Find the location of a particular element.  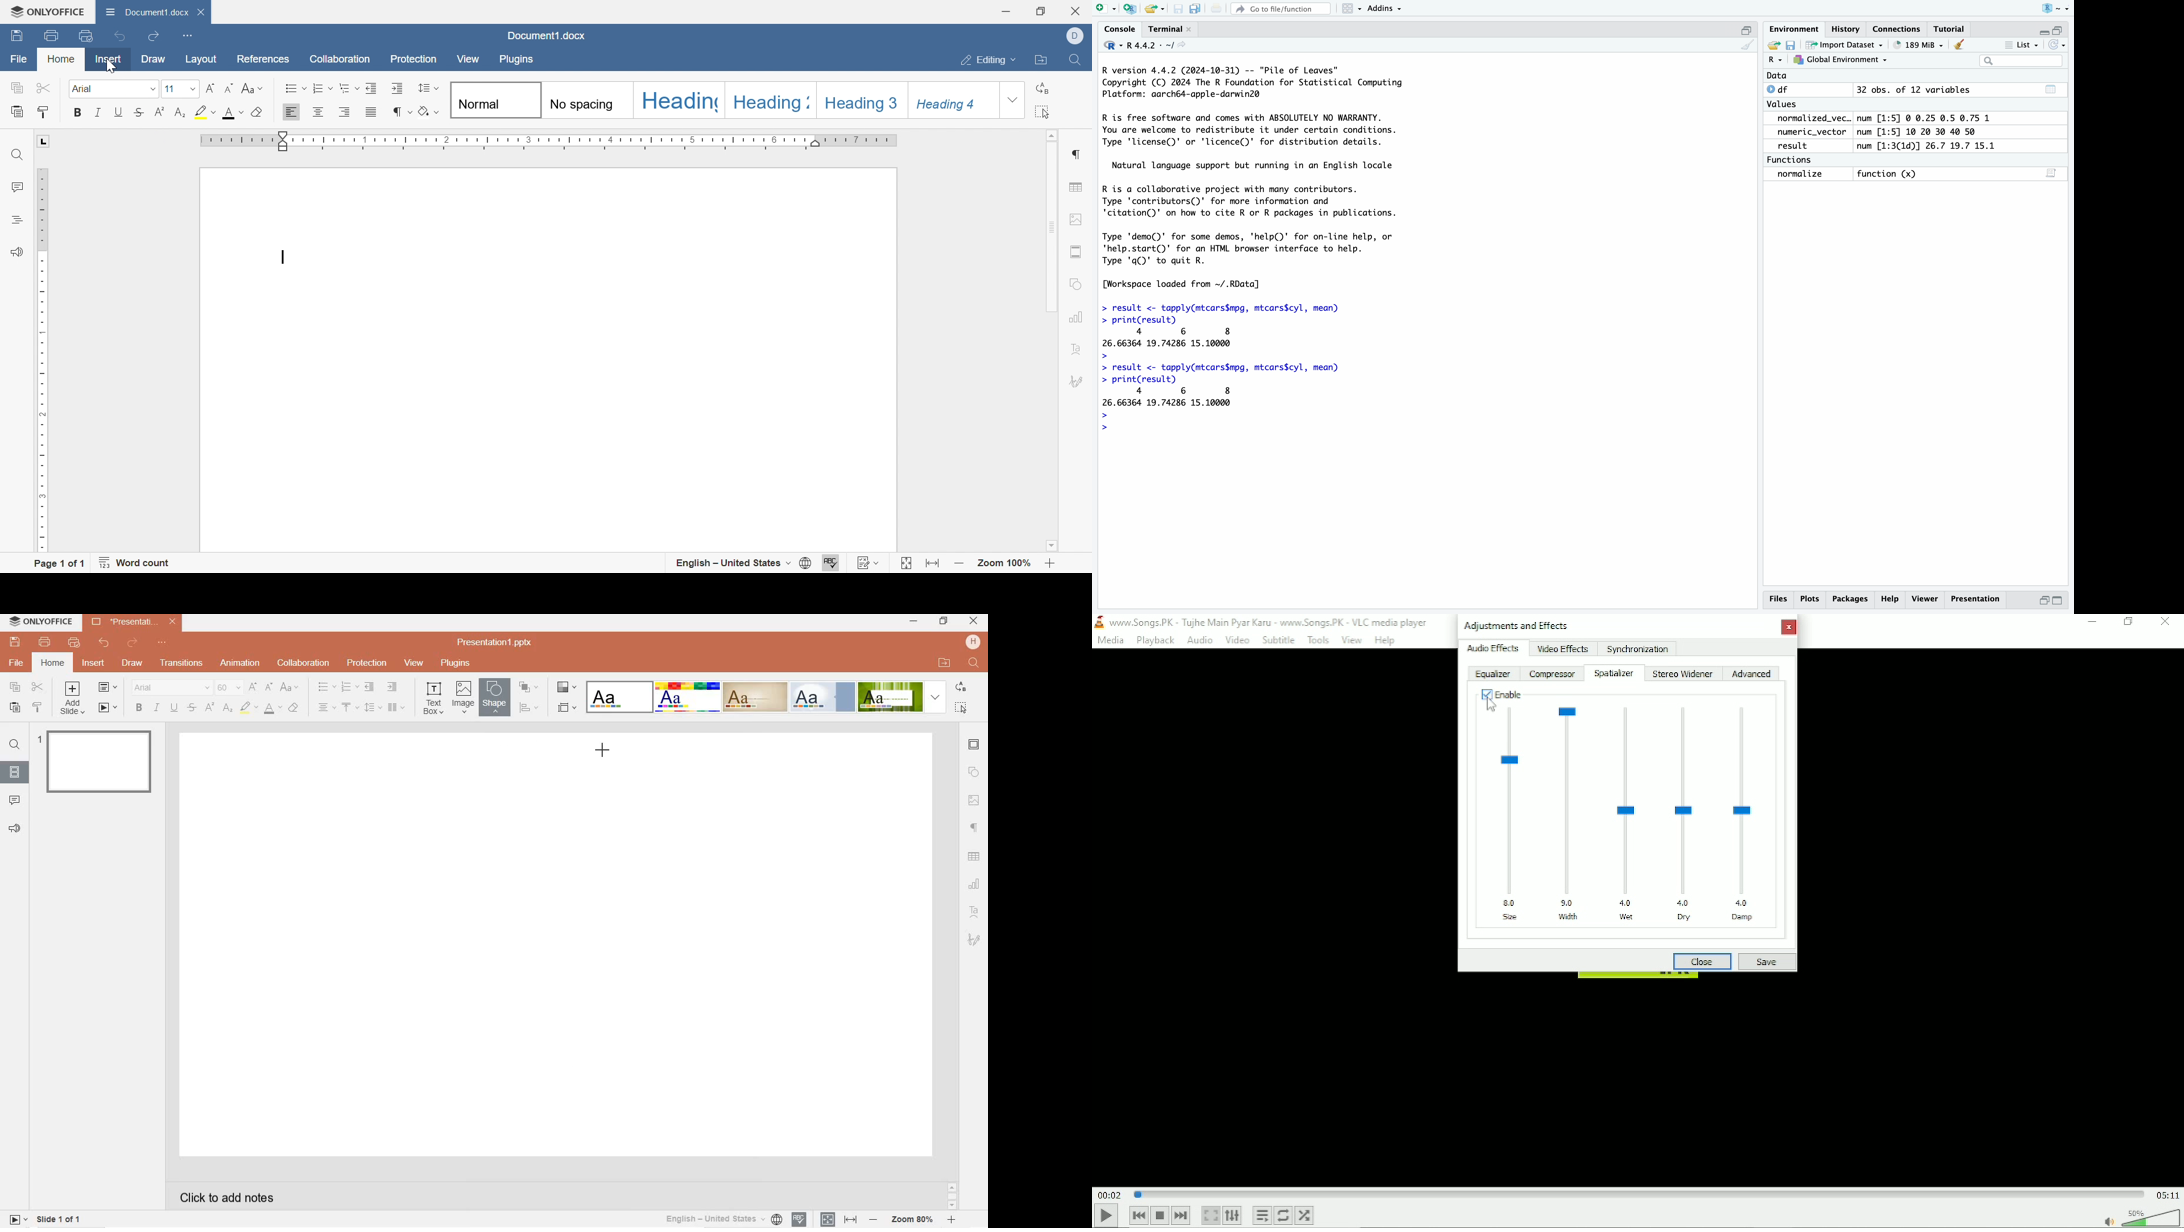

Print is located at coordinates (1215, 9).